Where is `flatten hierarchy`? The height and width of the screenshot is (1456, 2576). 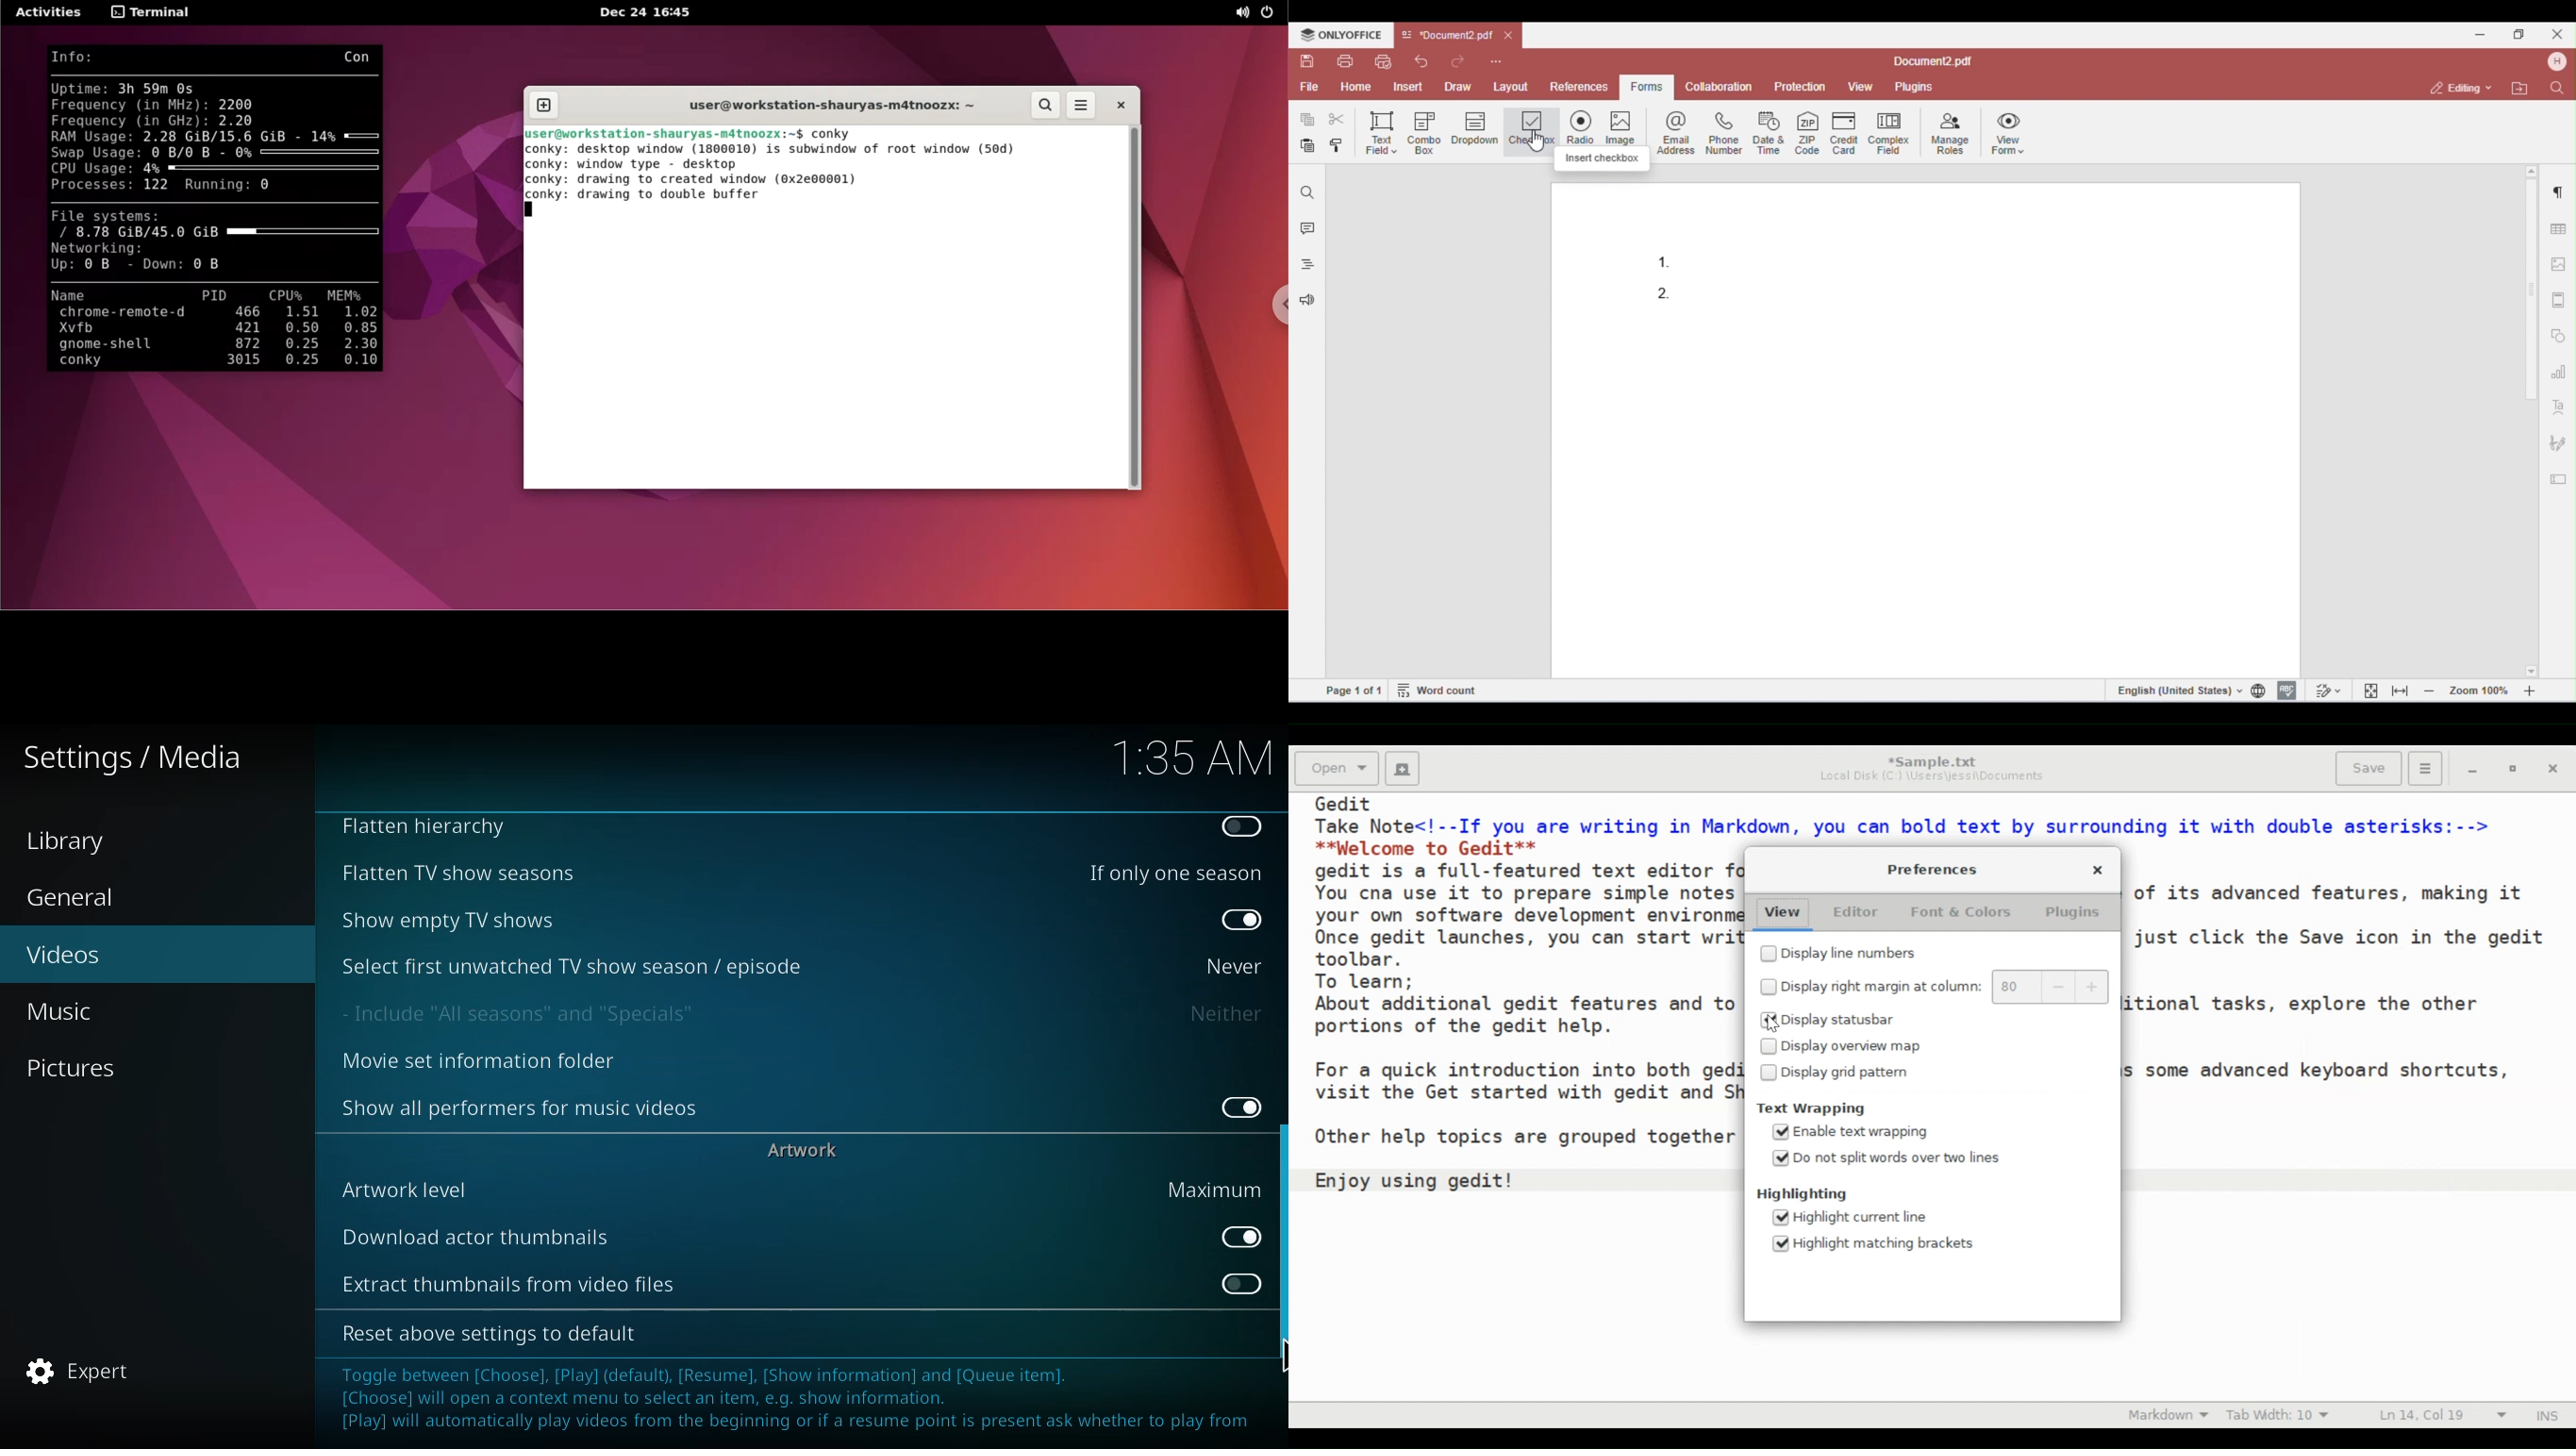 flatten hierarchy is located at coordinates (429, 828).